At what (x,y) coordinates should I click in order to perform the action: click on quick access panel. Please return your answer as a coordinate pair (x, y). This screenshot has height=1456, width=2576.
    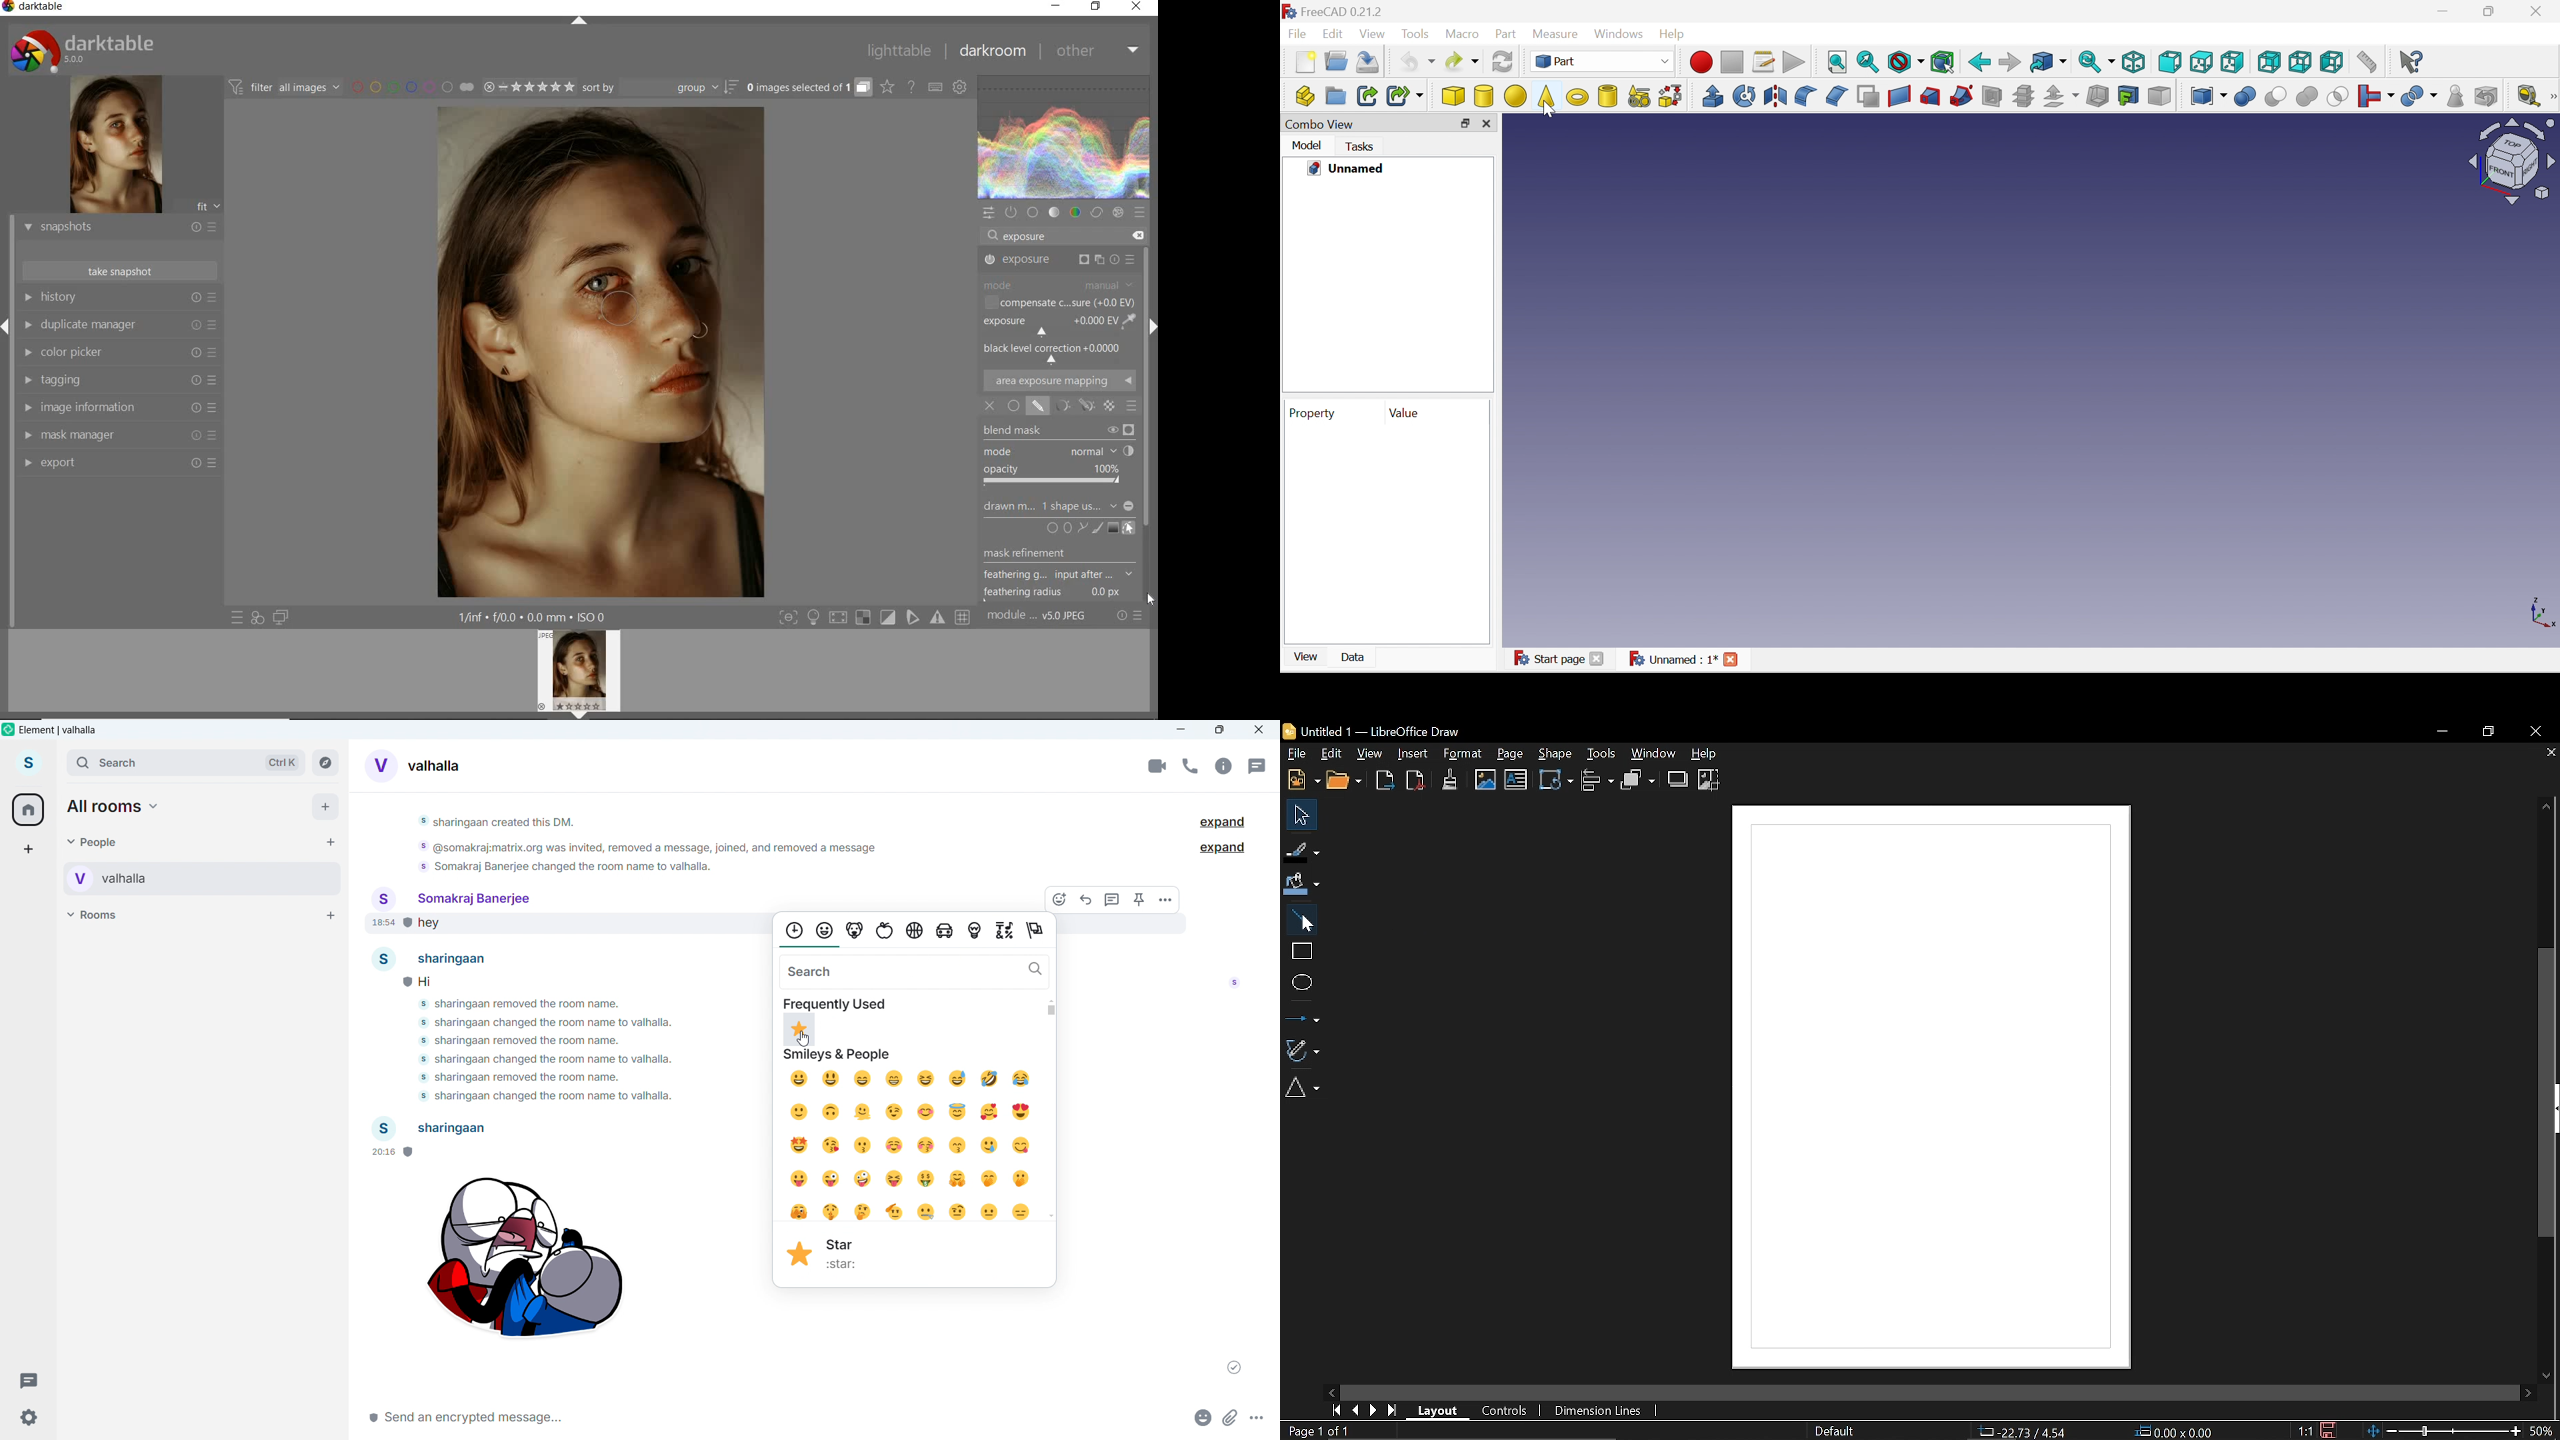
    Looking at the image, I should click on (988, 213).